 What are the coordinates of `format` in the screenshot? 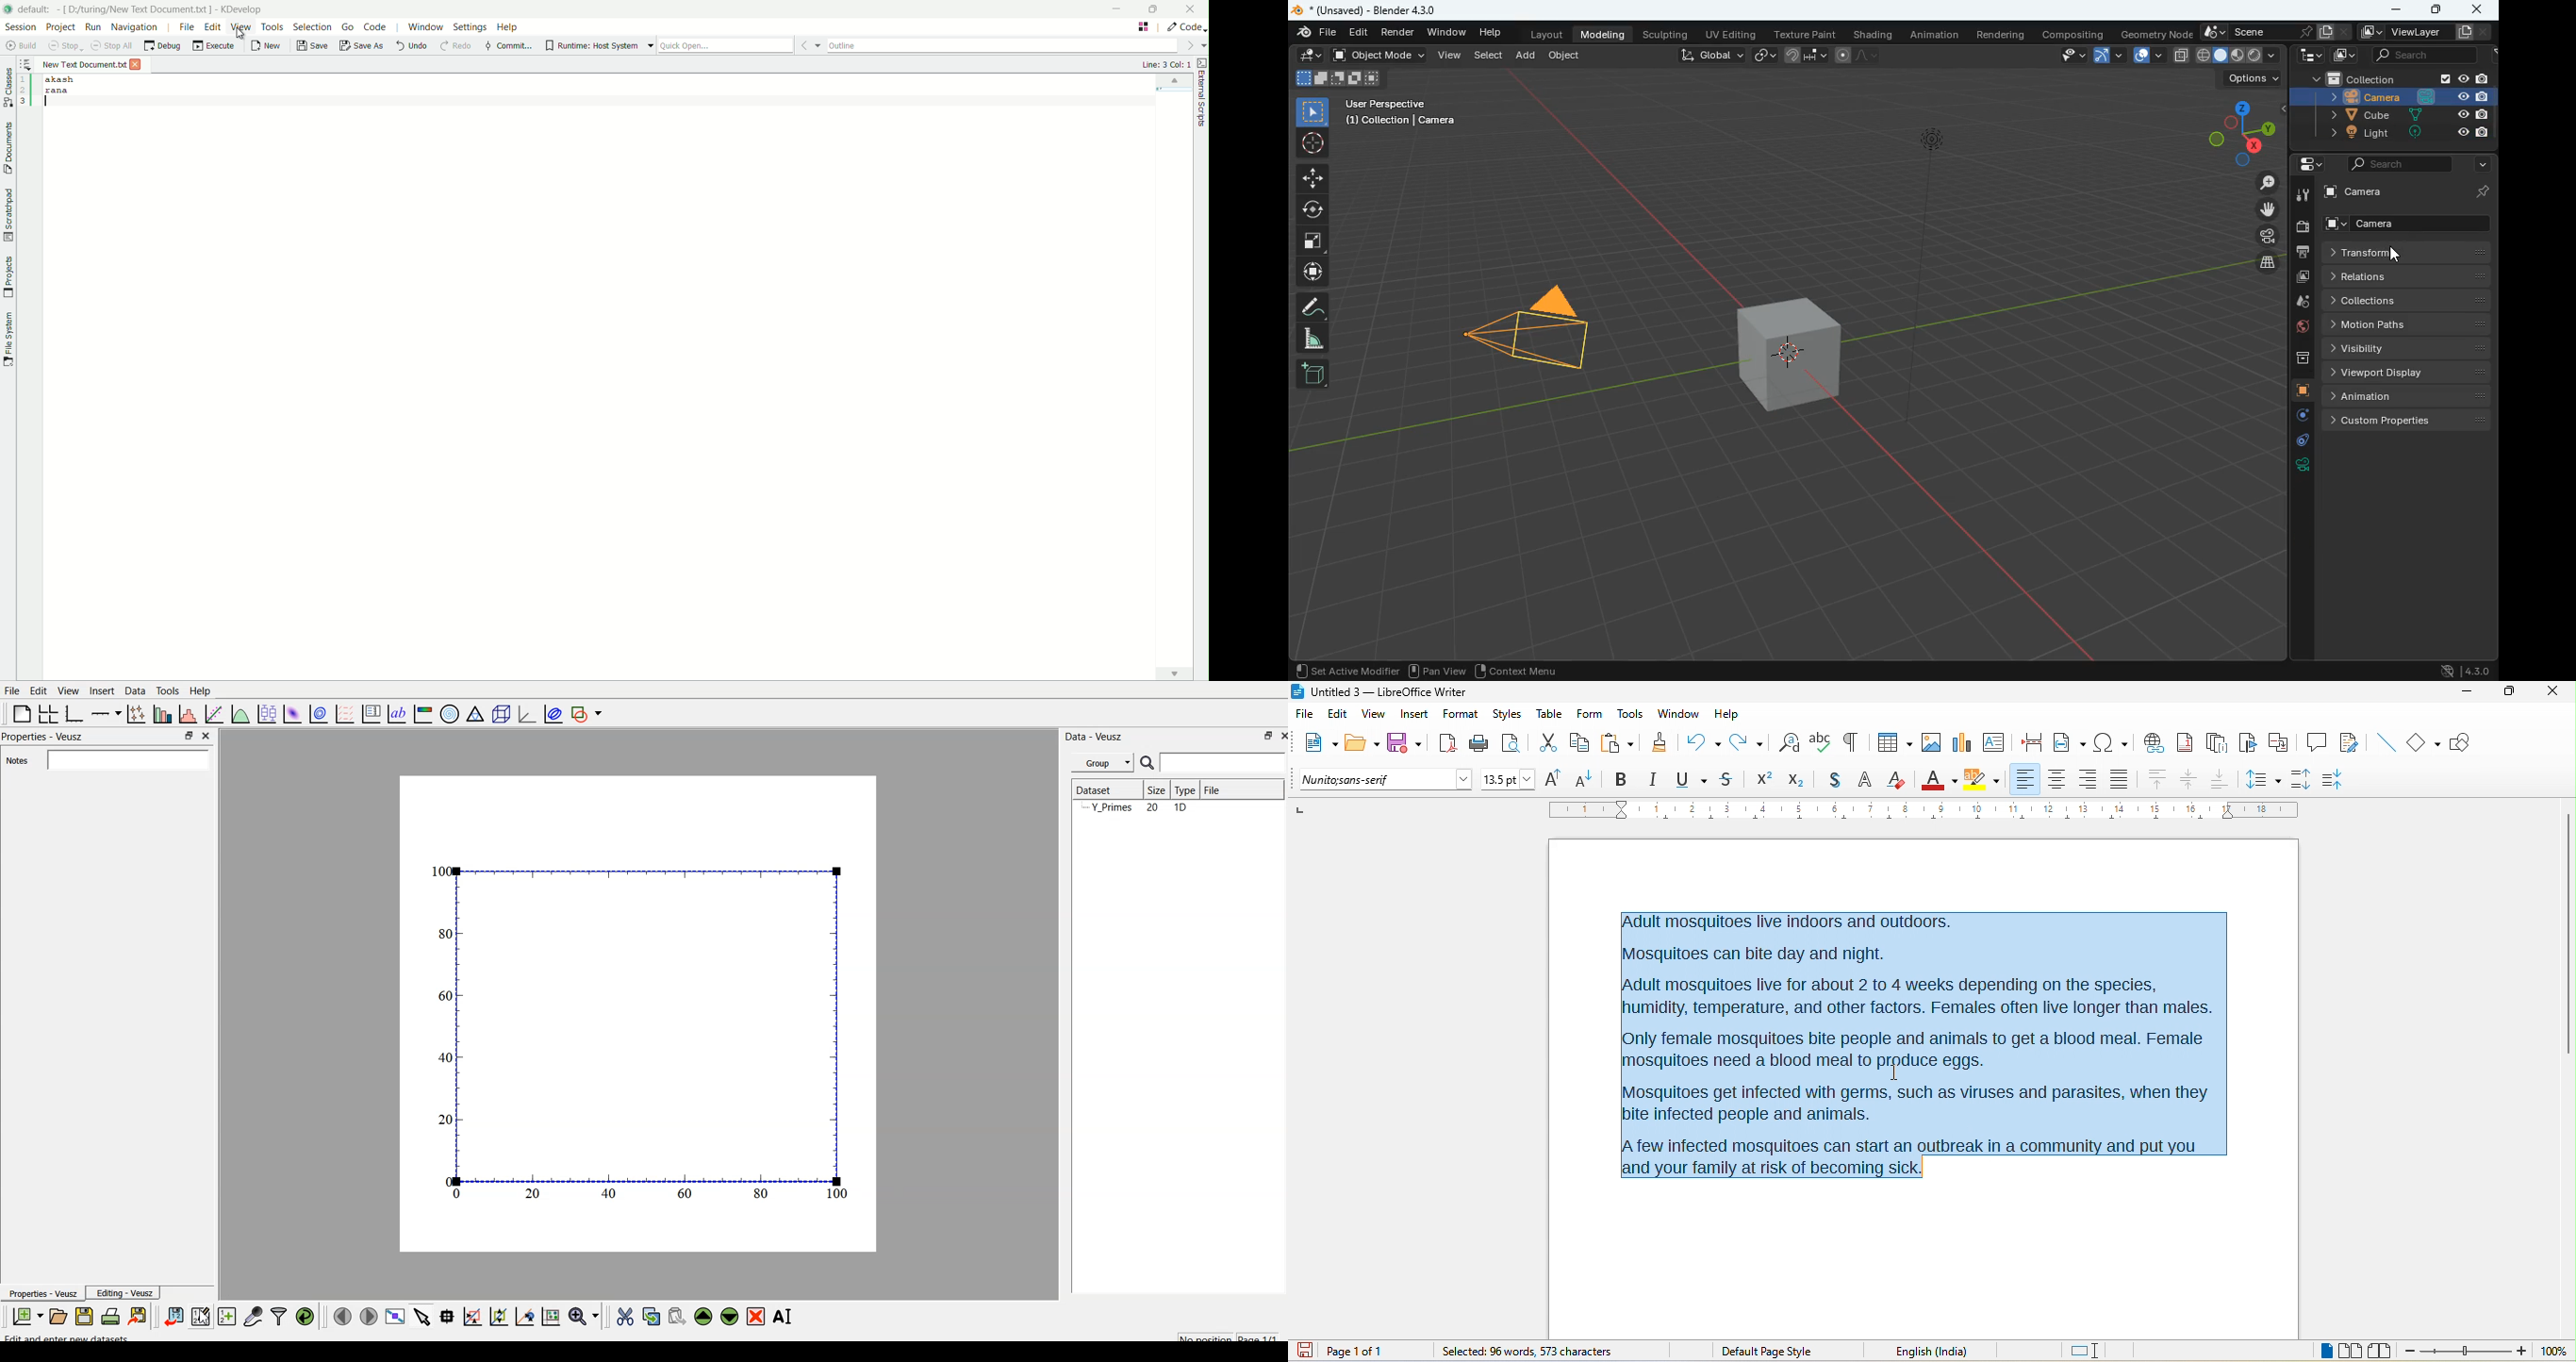 It's located at (1461, 715).